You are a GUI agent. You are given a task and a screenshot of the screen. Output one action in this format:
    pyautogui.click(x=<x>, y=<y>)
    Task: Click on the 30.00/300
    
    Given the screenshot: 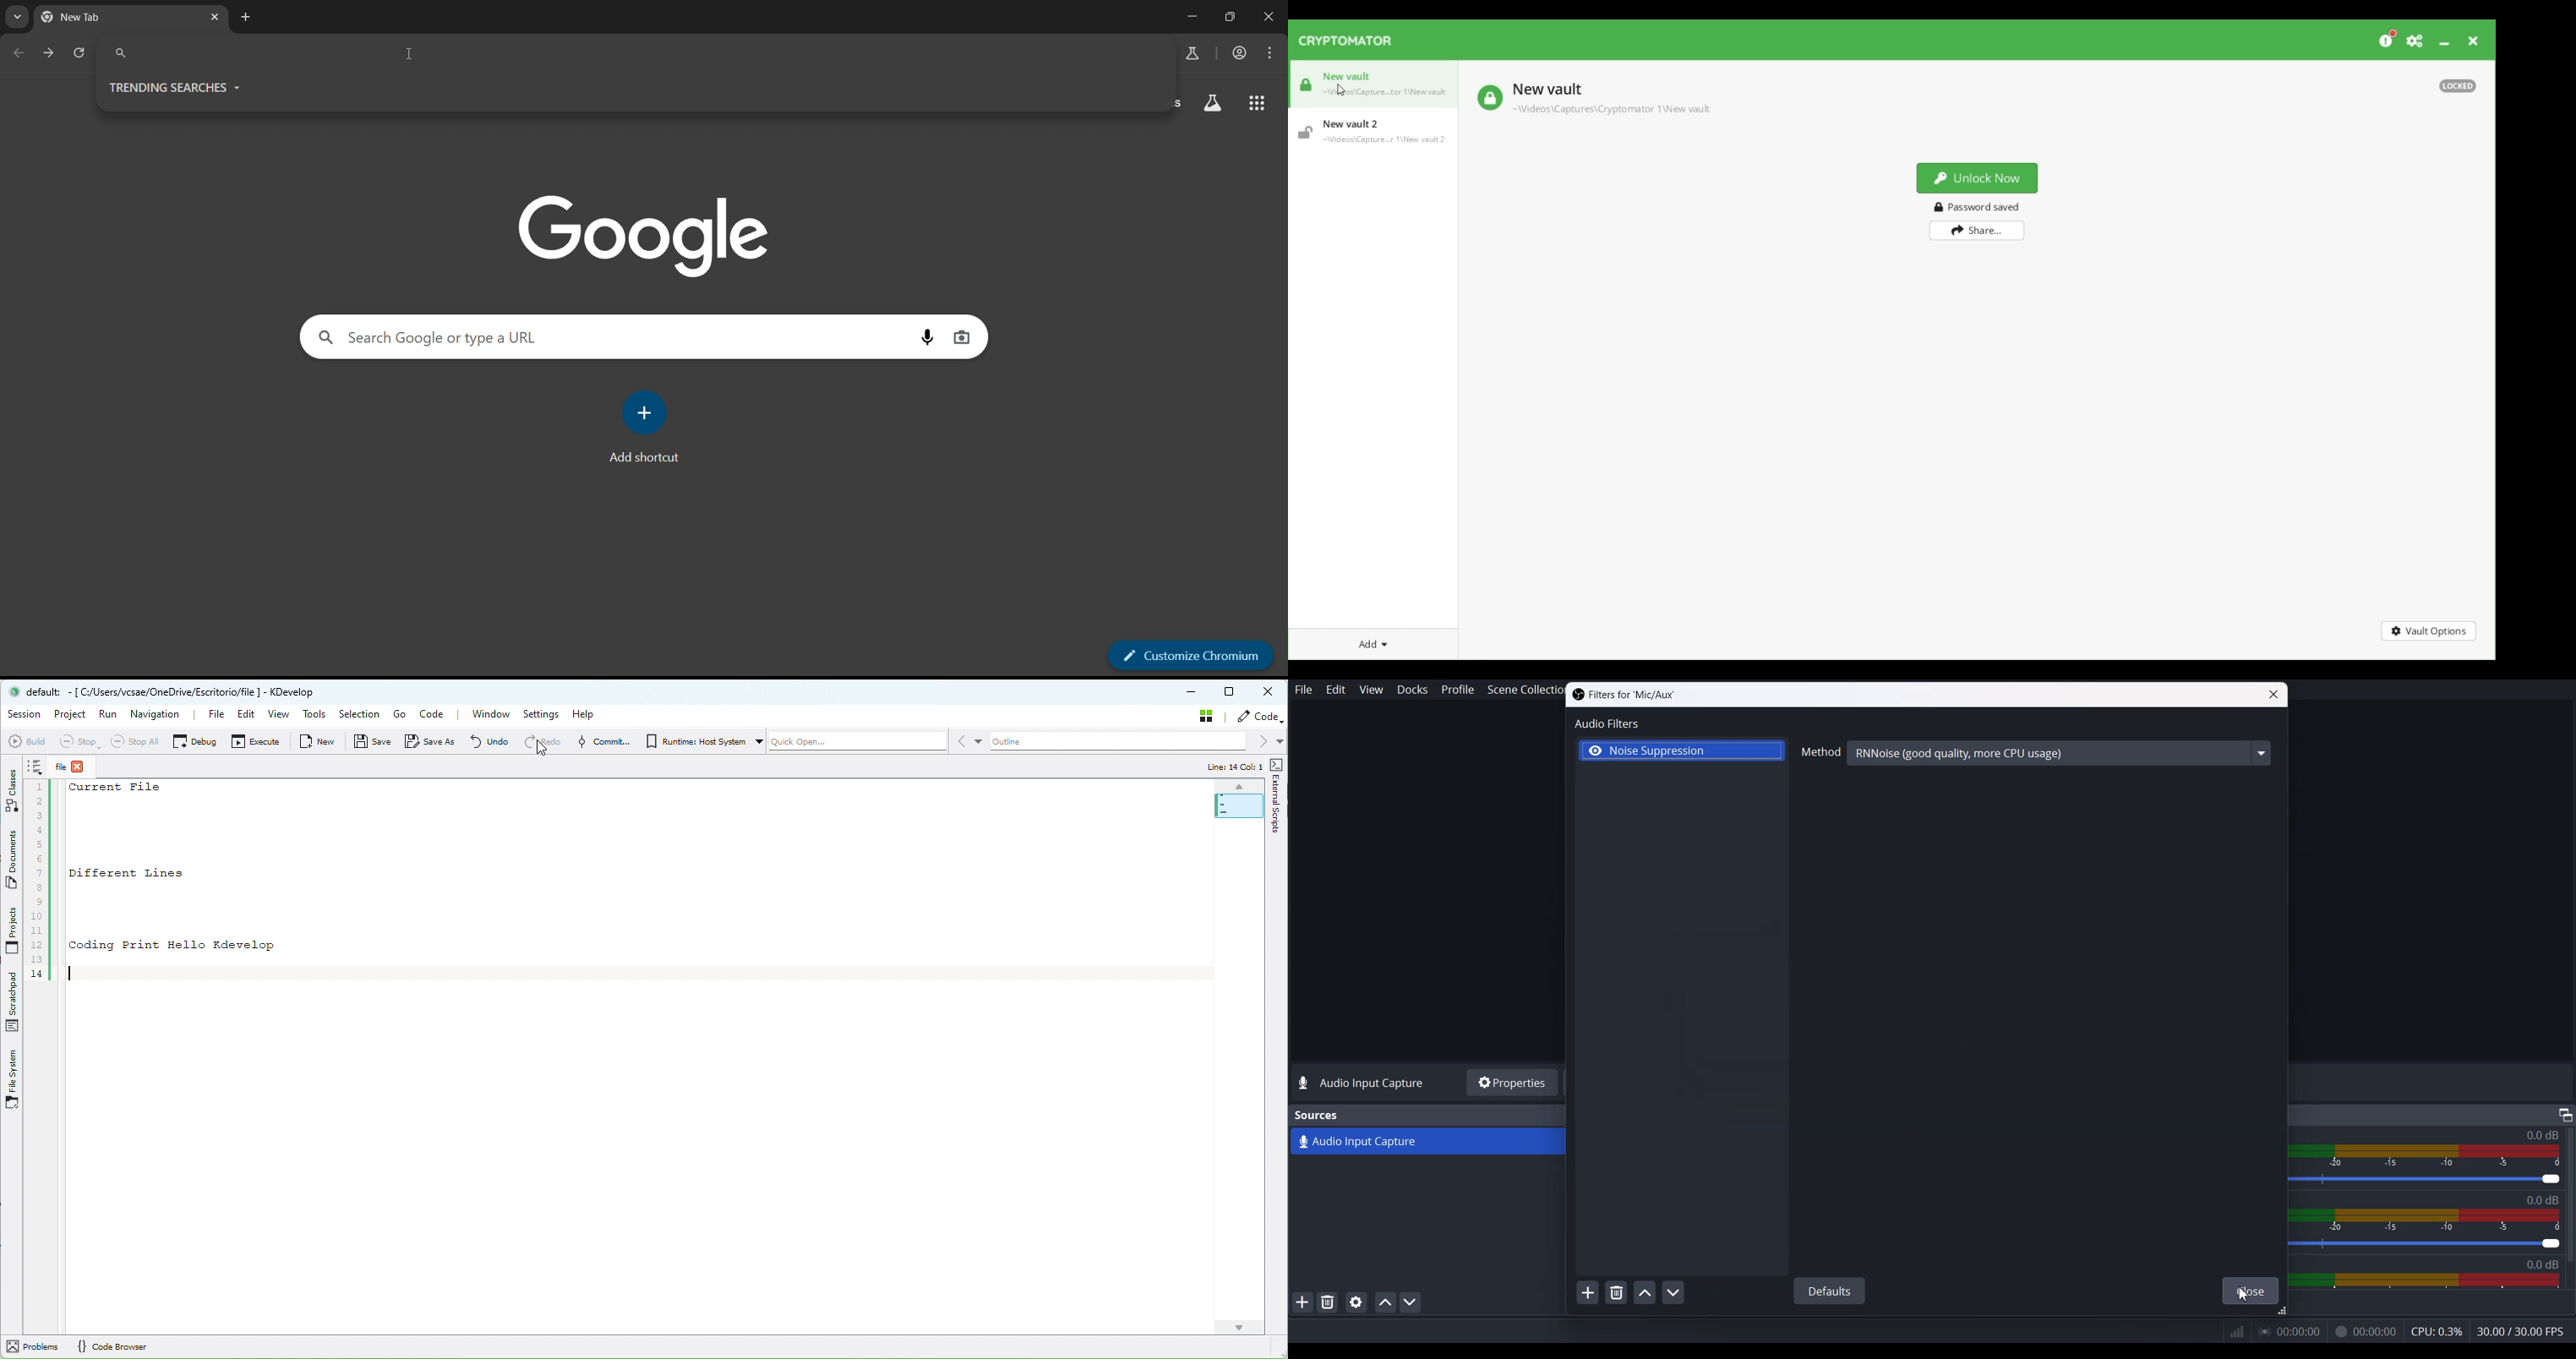 What is the action you would take?
    pyautogui.click(x=2525, y=1333)
    